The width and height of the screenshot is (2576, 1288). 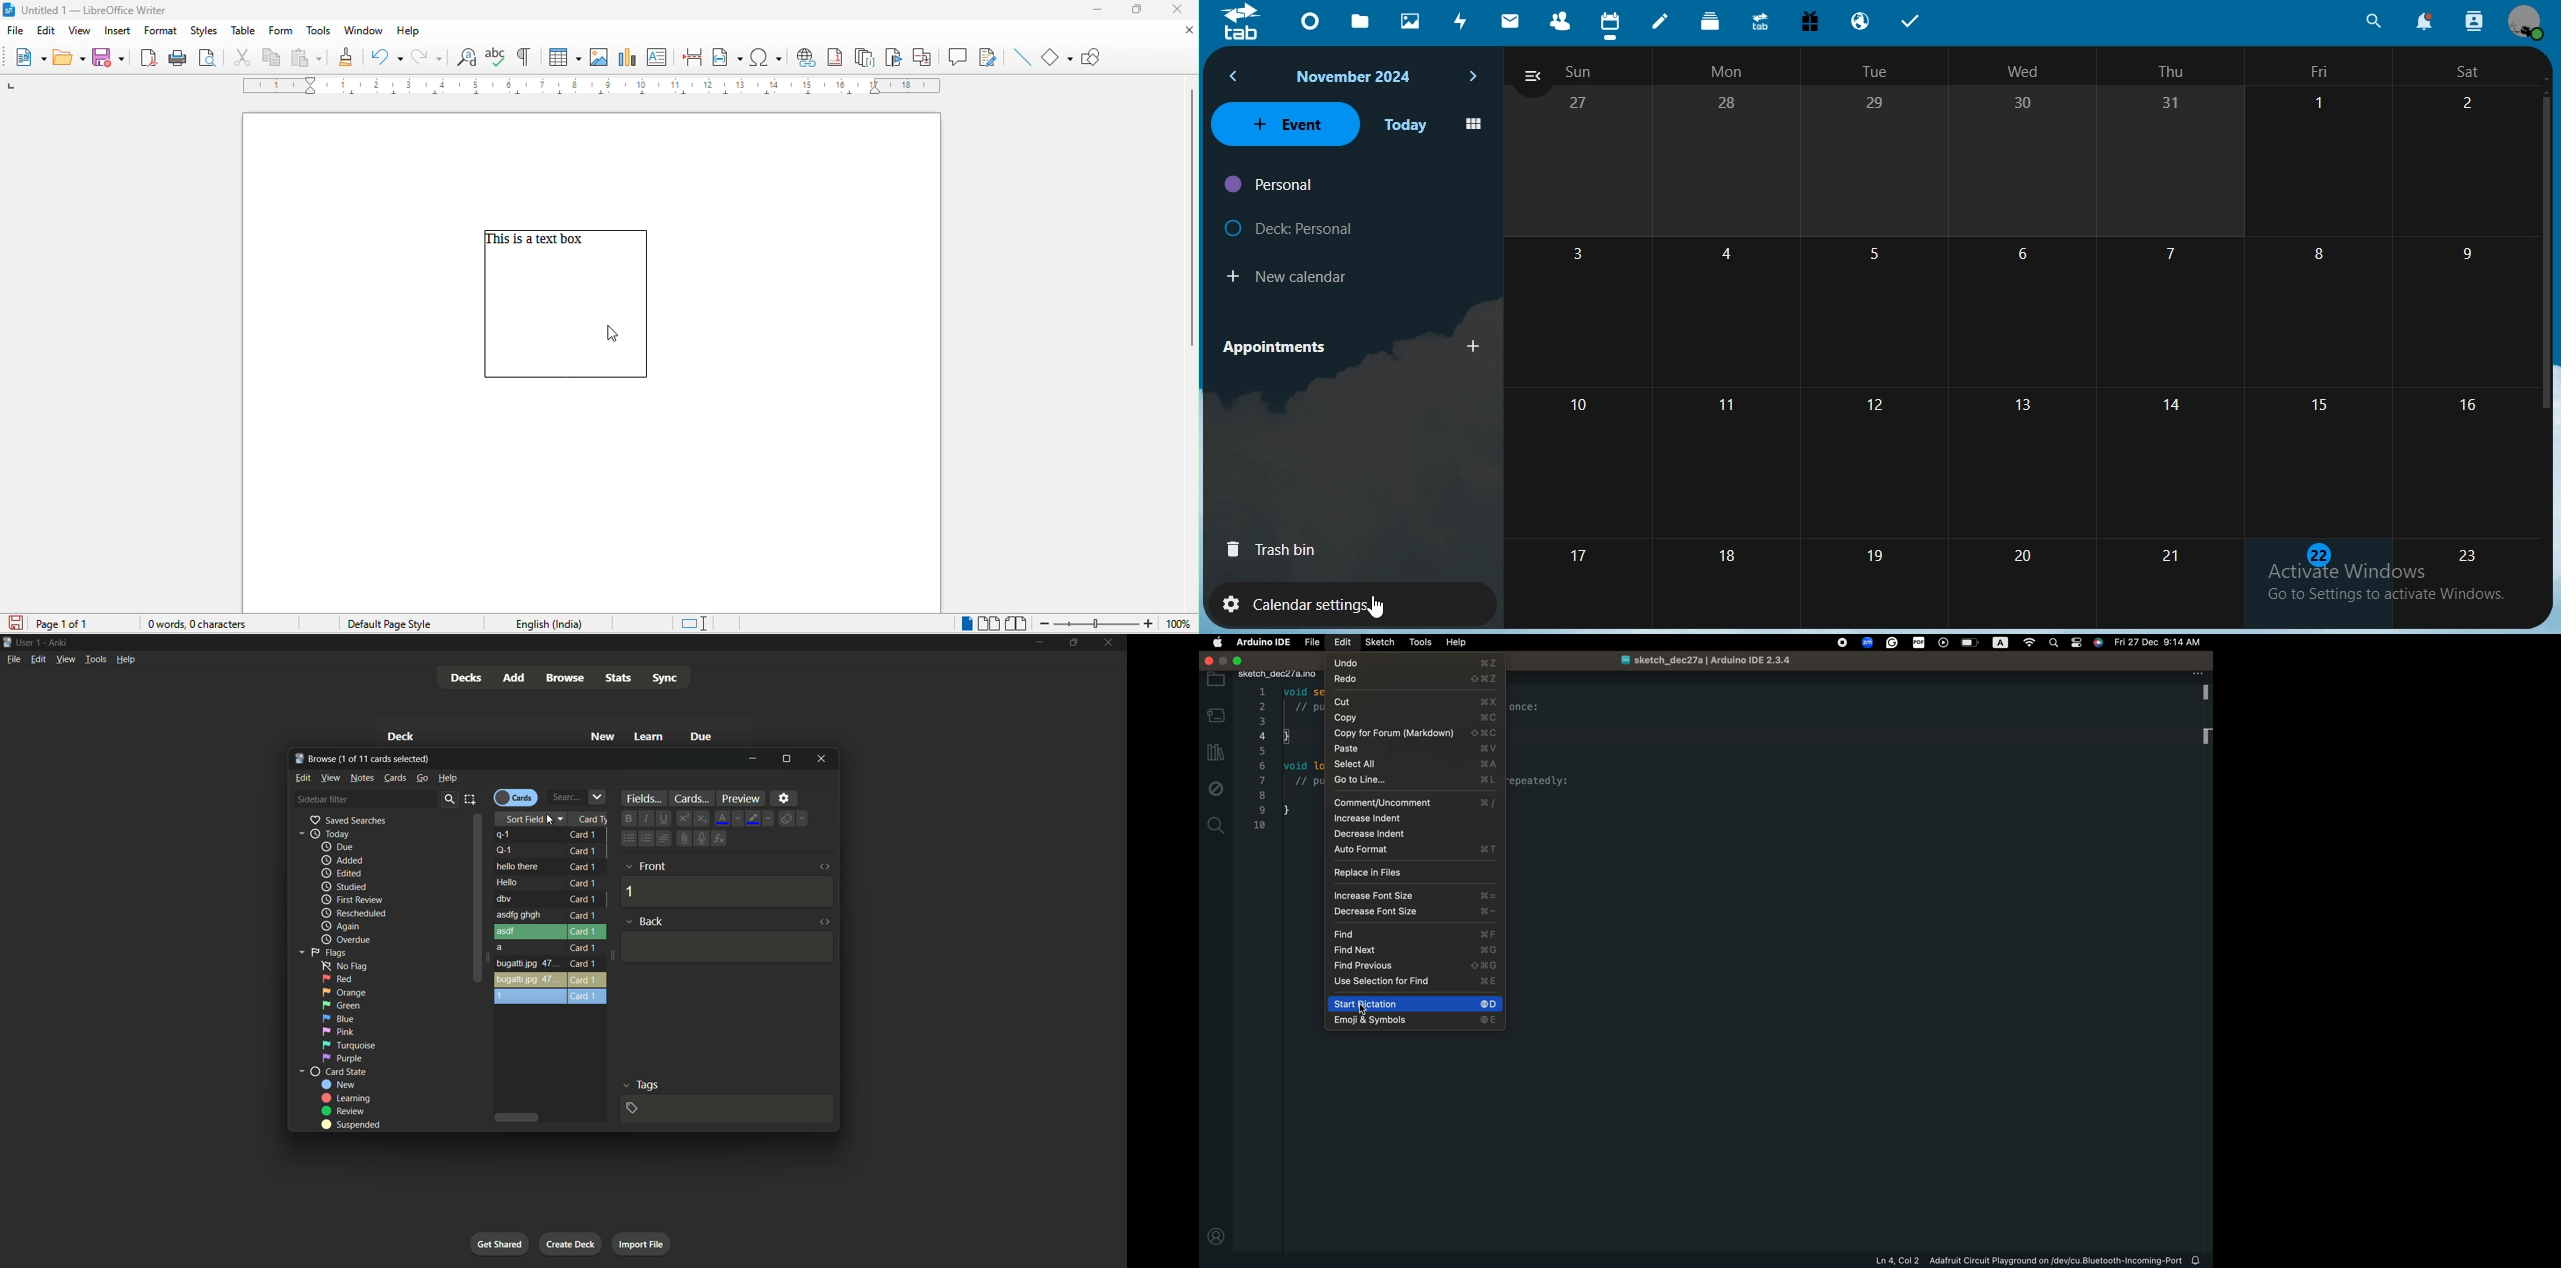 I want to click on view, so click(x=83, y=32).